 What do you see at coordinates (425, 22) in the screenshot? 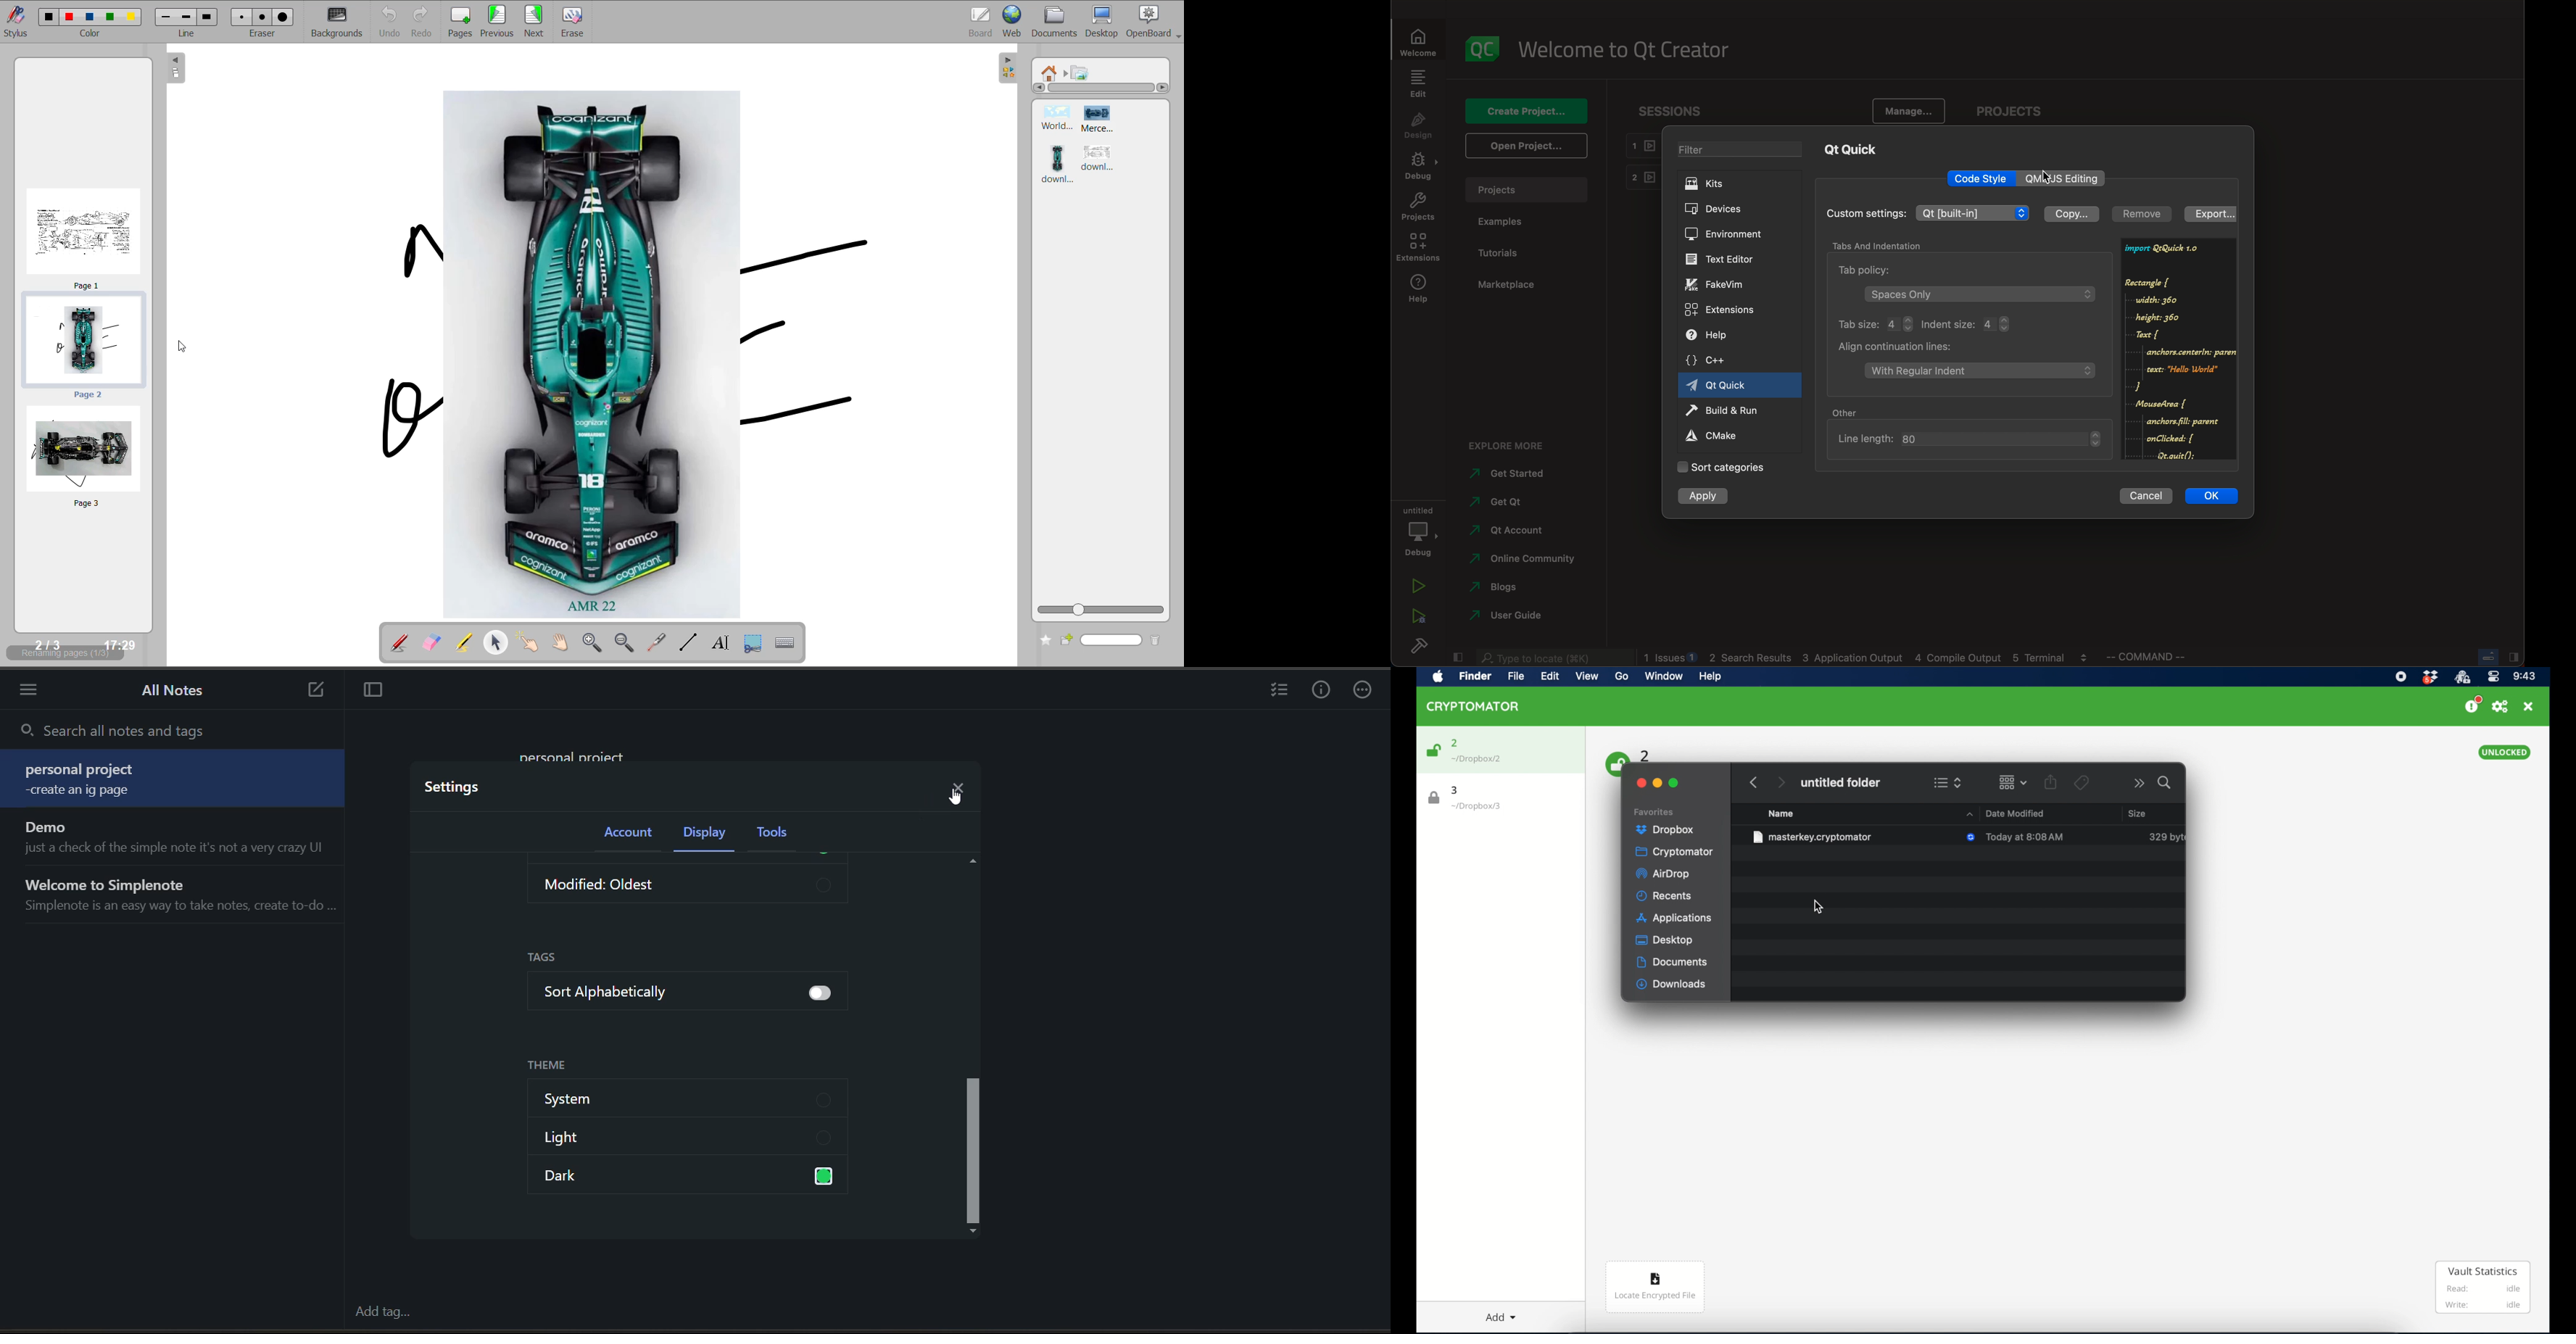
I see `redo` at bounding box center [425, 22].